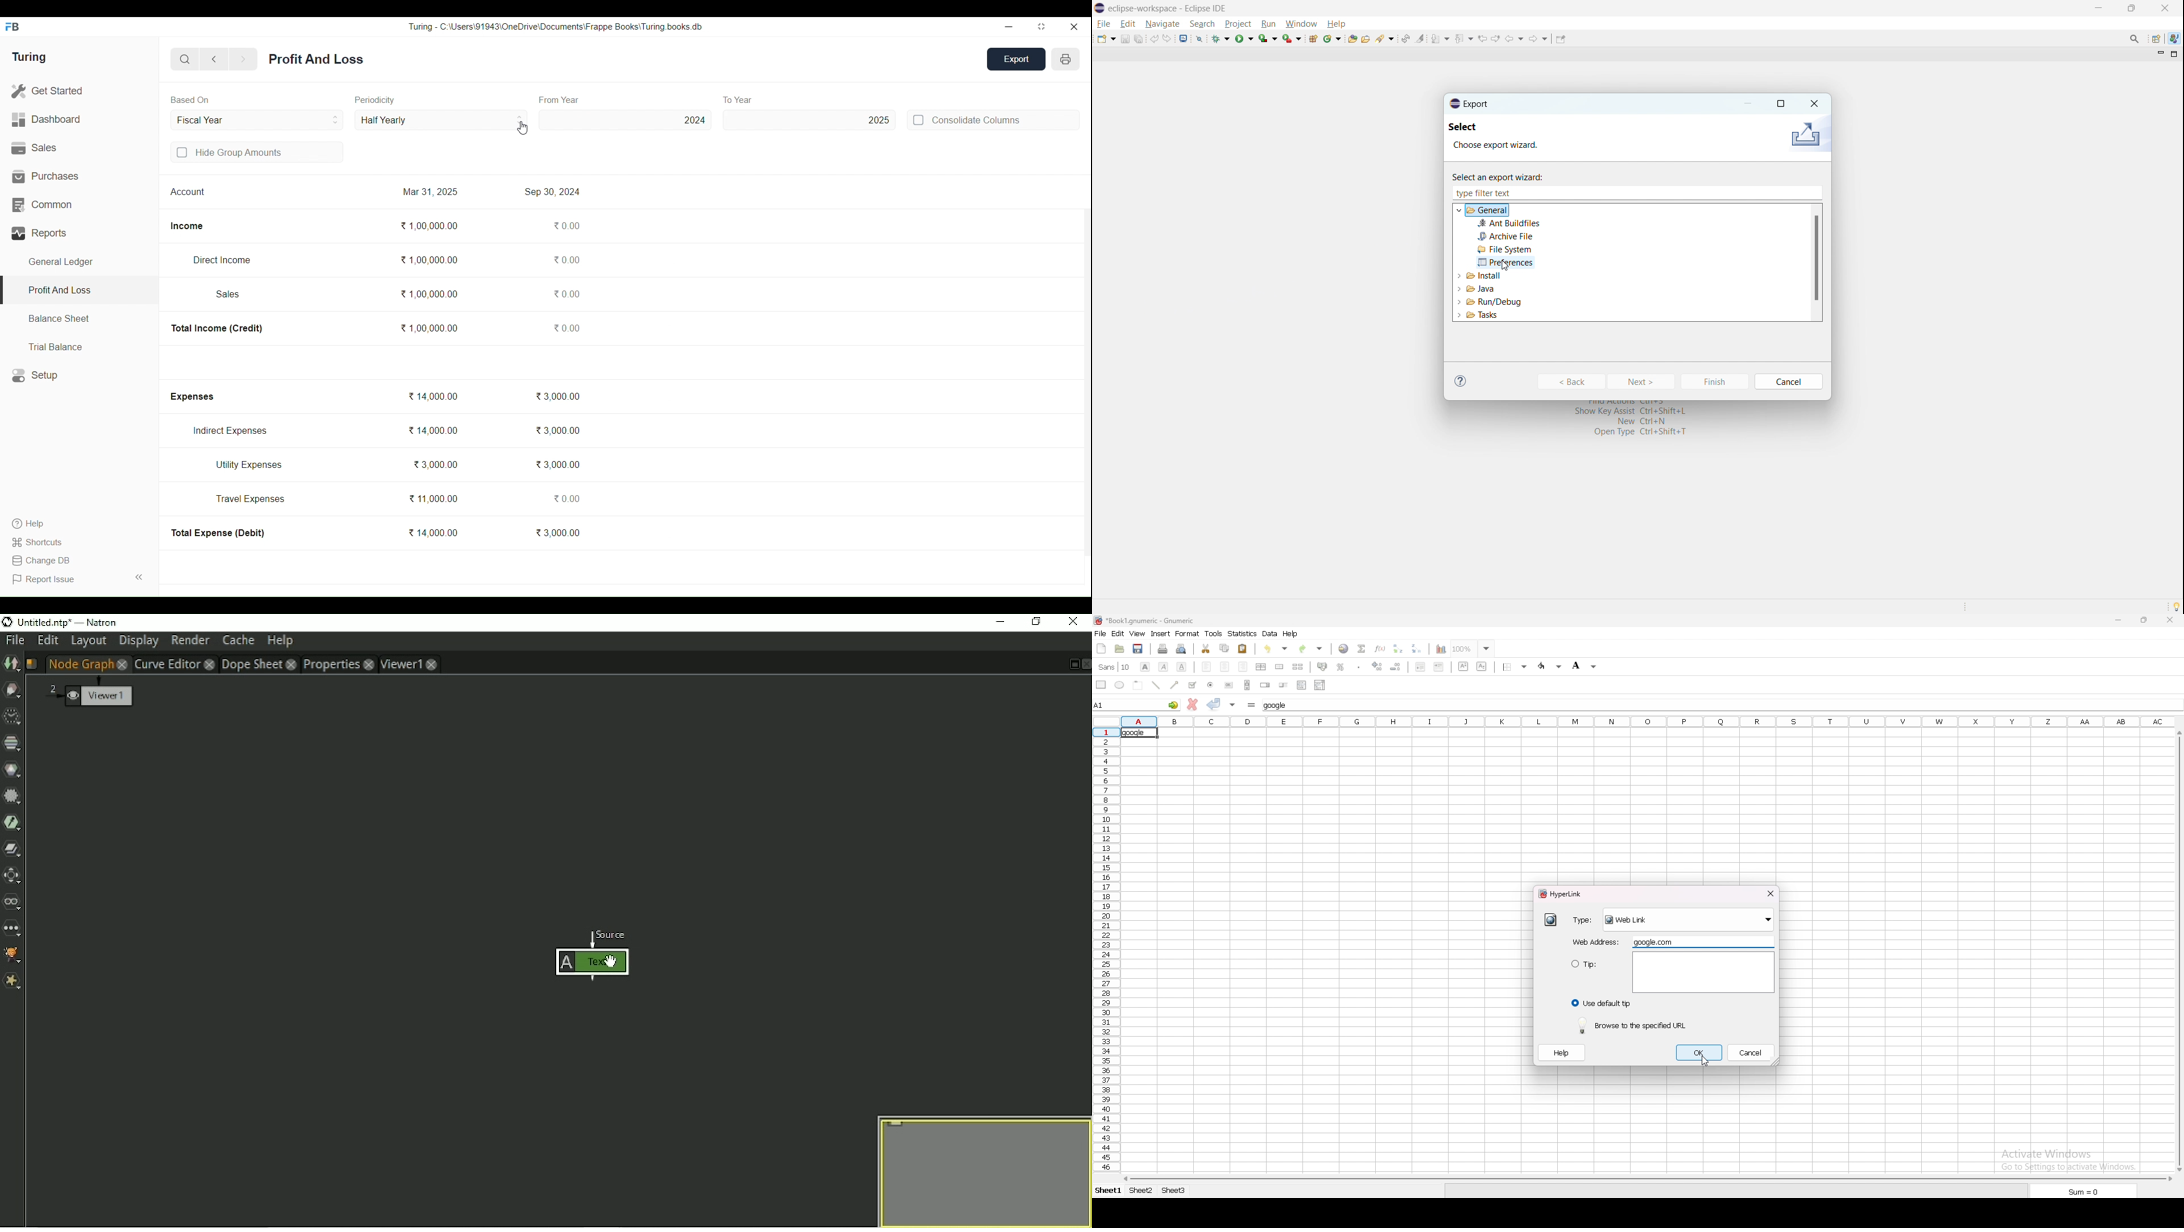  Describe the element at coordinates (1157, 684) in the screenshot. I see `line` at that location.